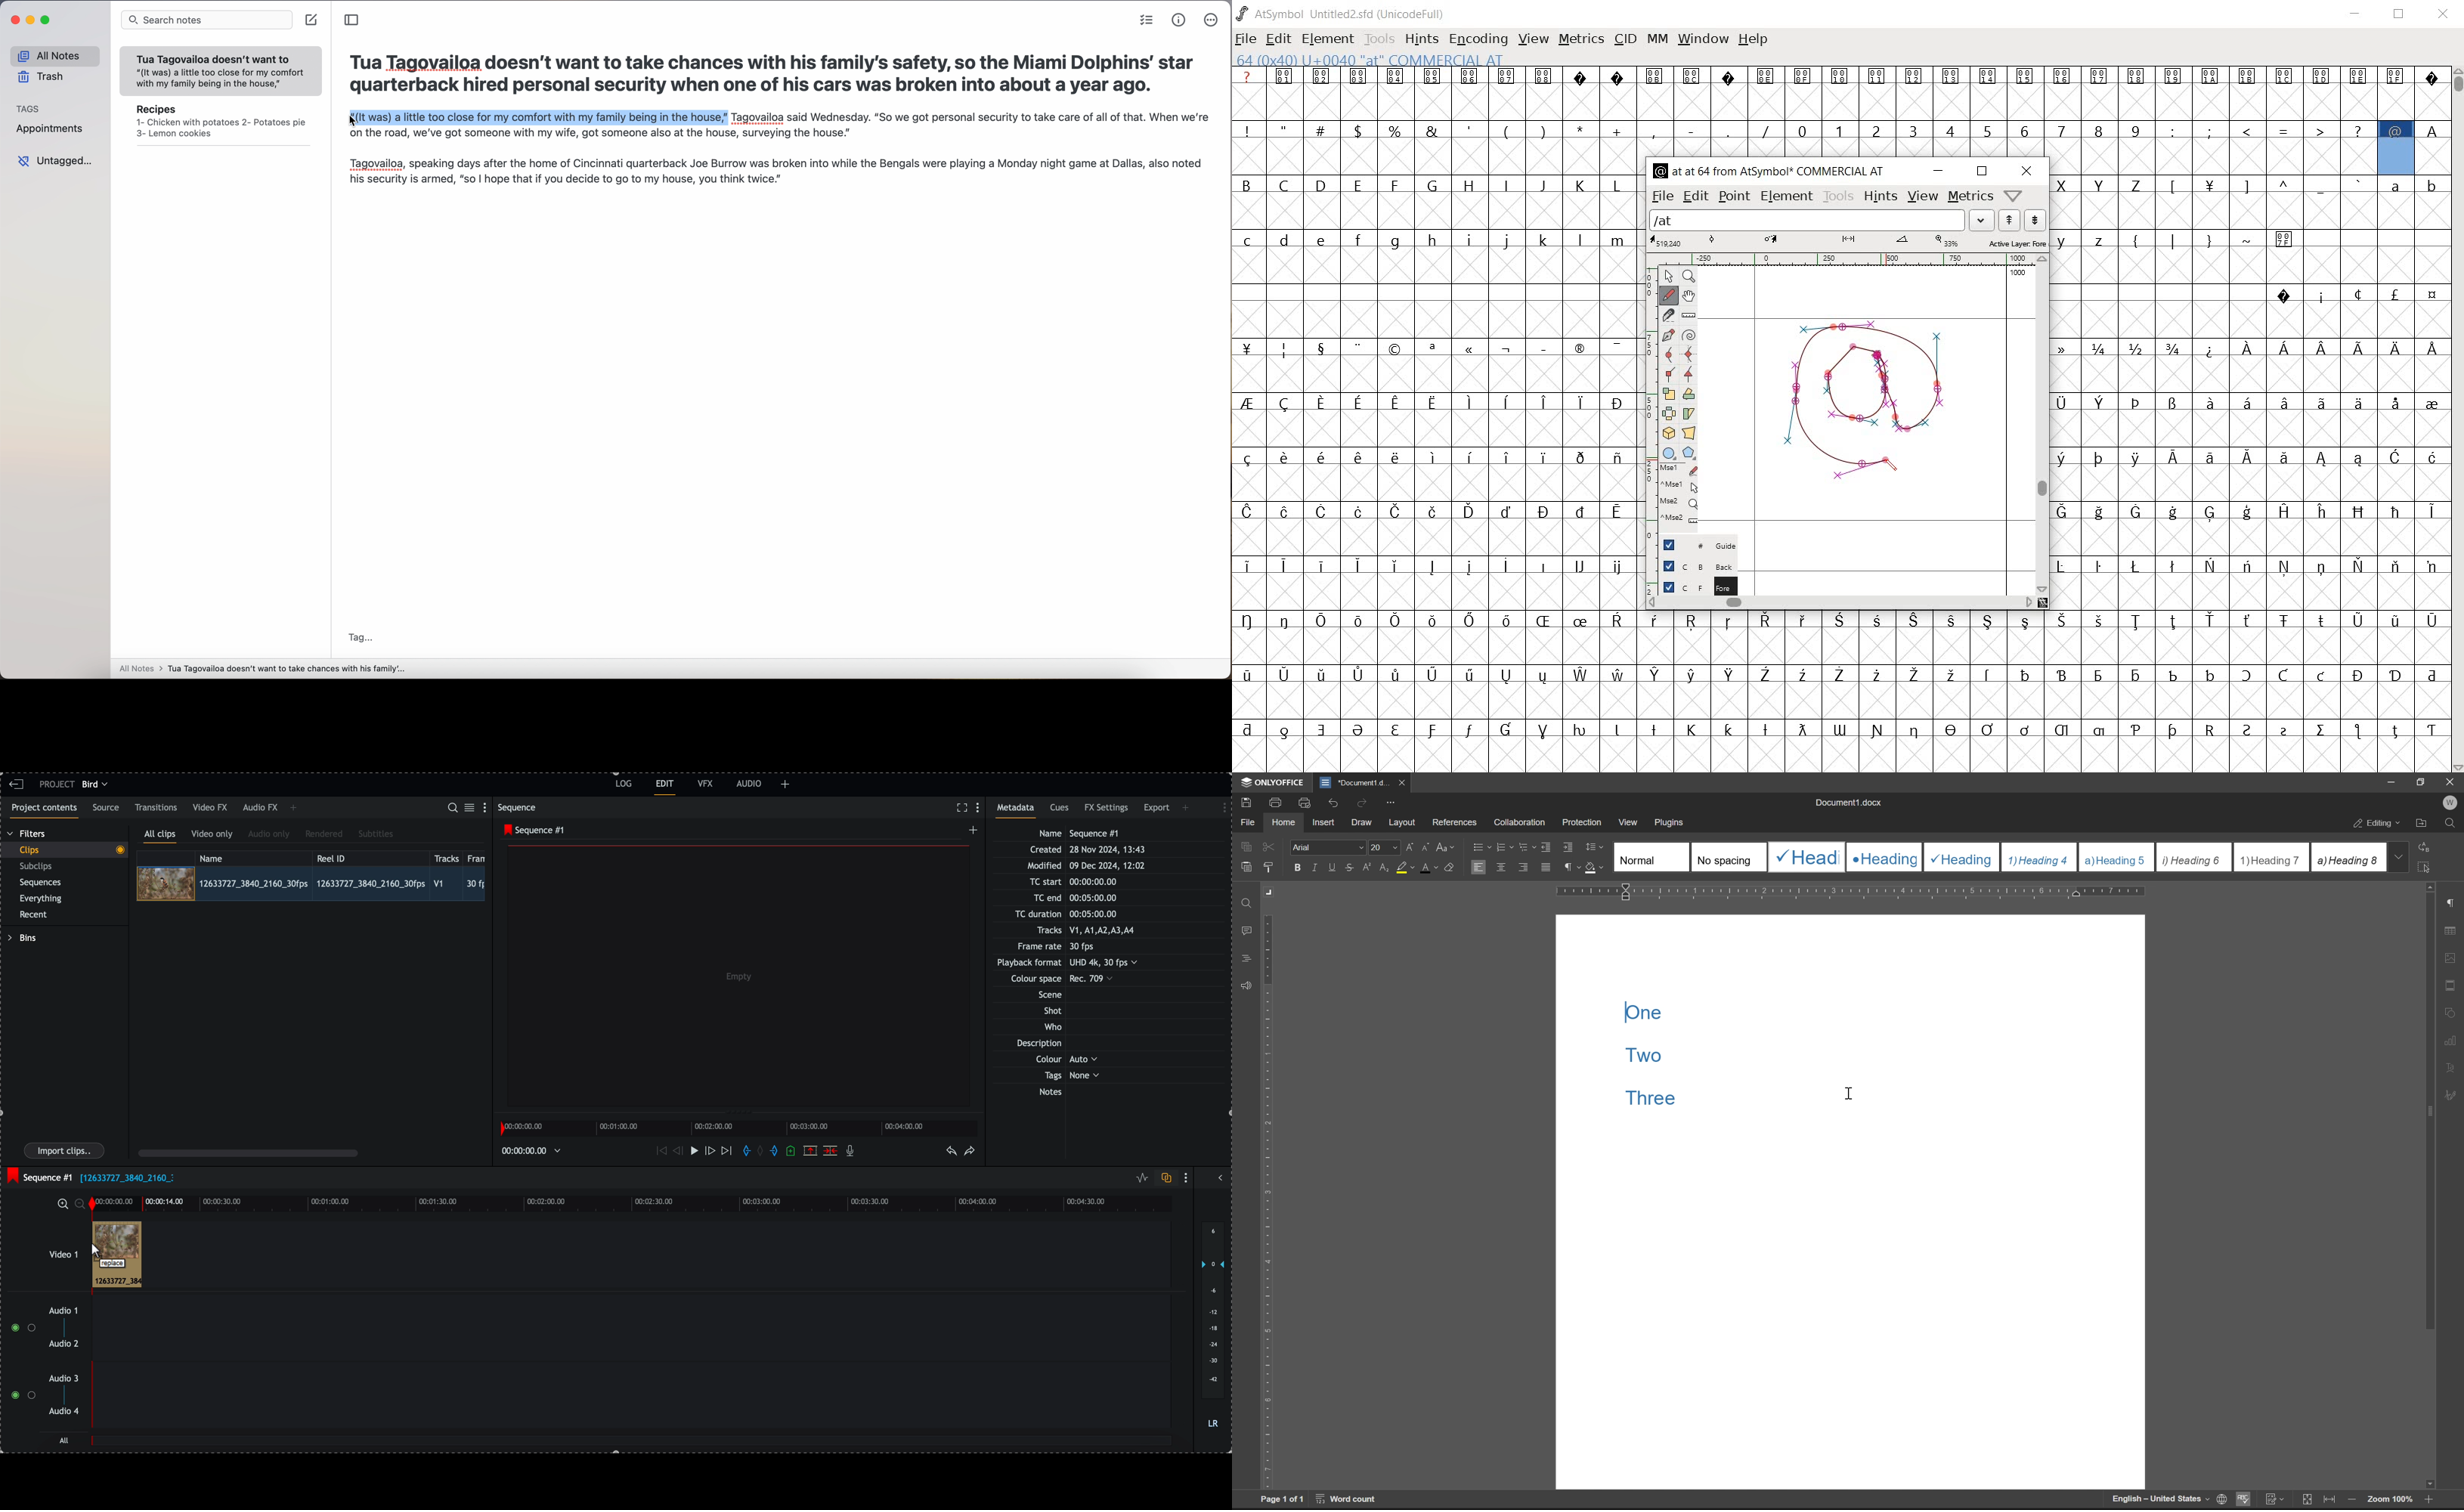 The image size is (2464, 1512). I want to click on insert, so click(1323, 821).